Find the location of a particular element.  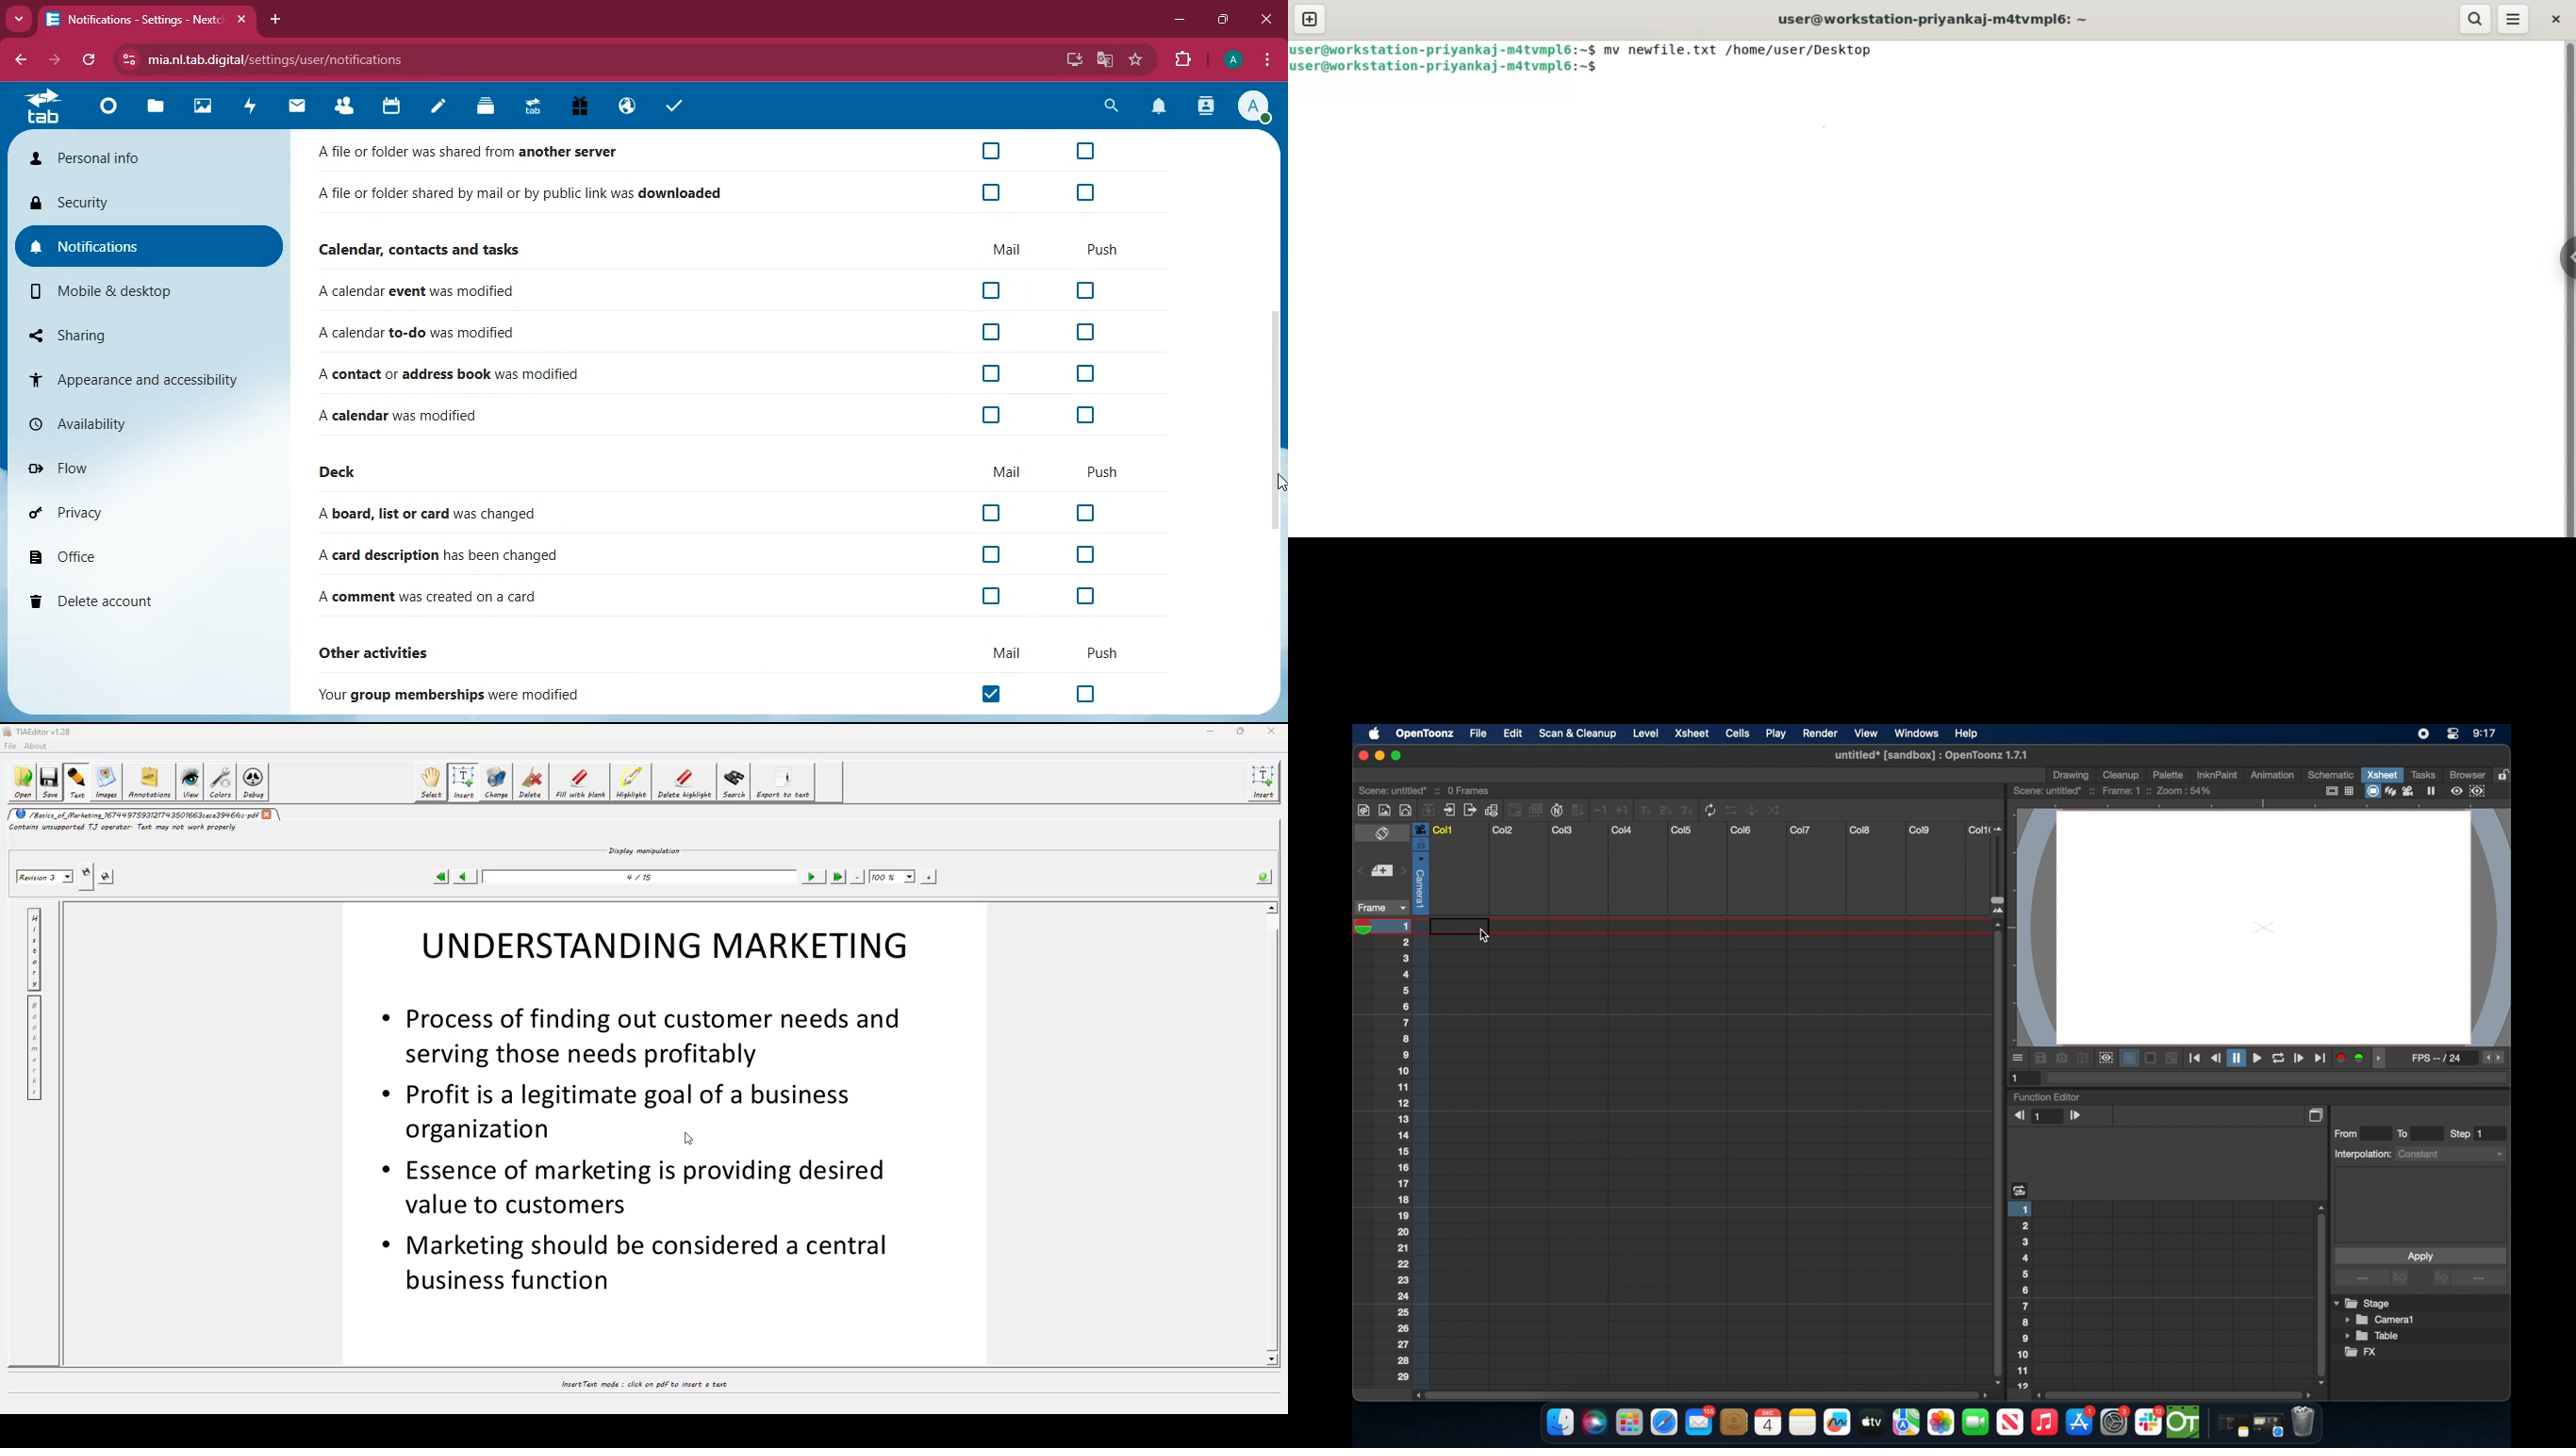

fps is located at coordinates (2495, 1058).